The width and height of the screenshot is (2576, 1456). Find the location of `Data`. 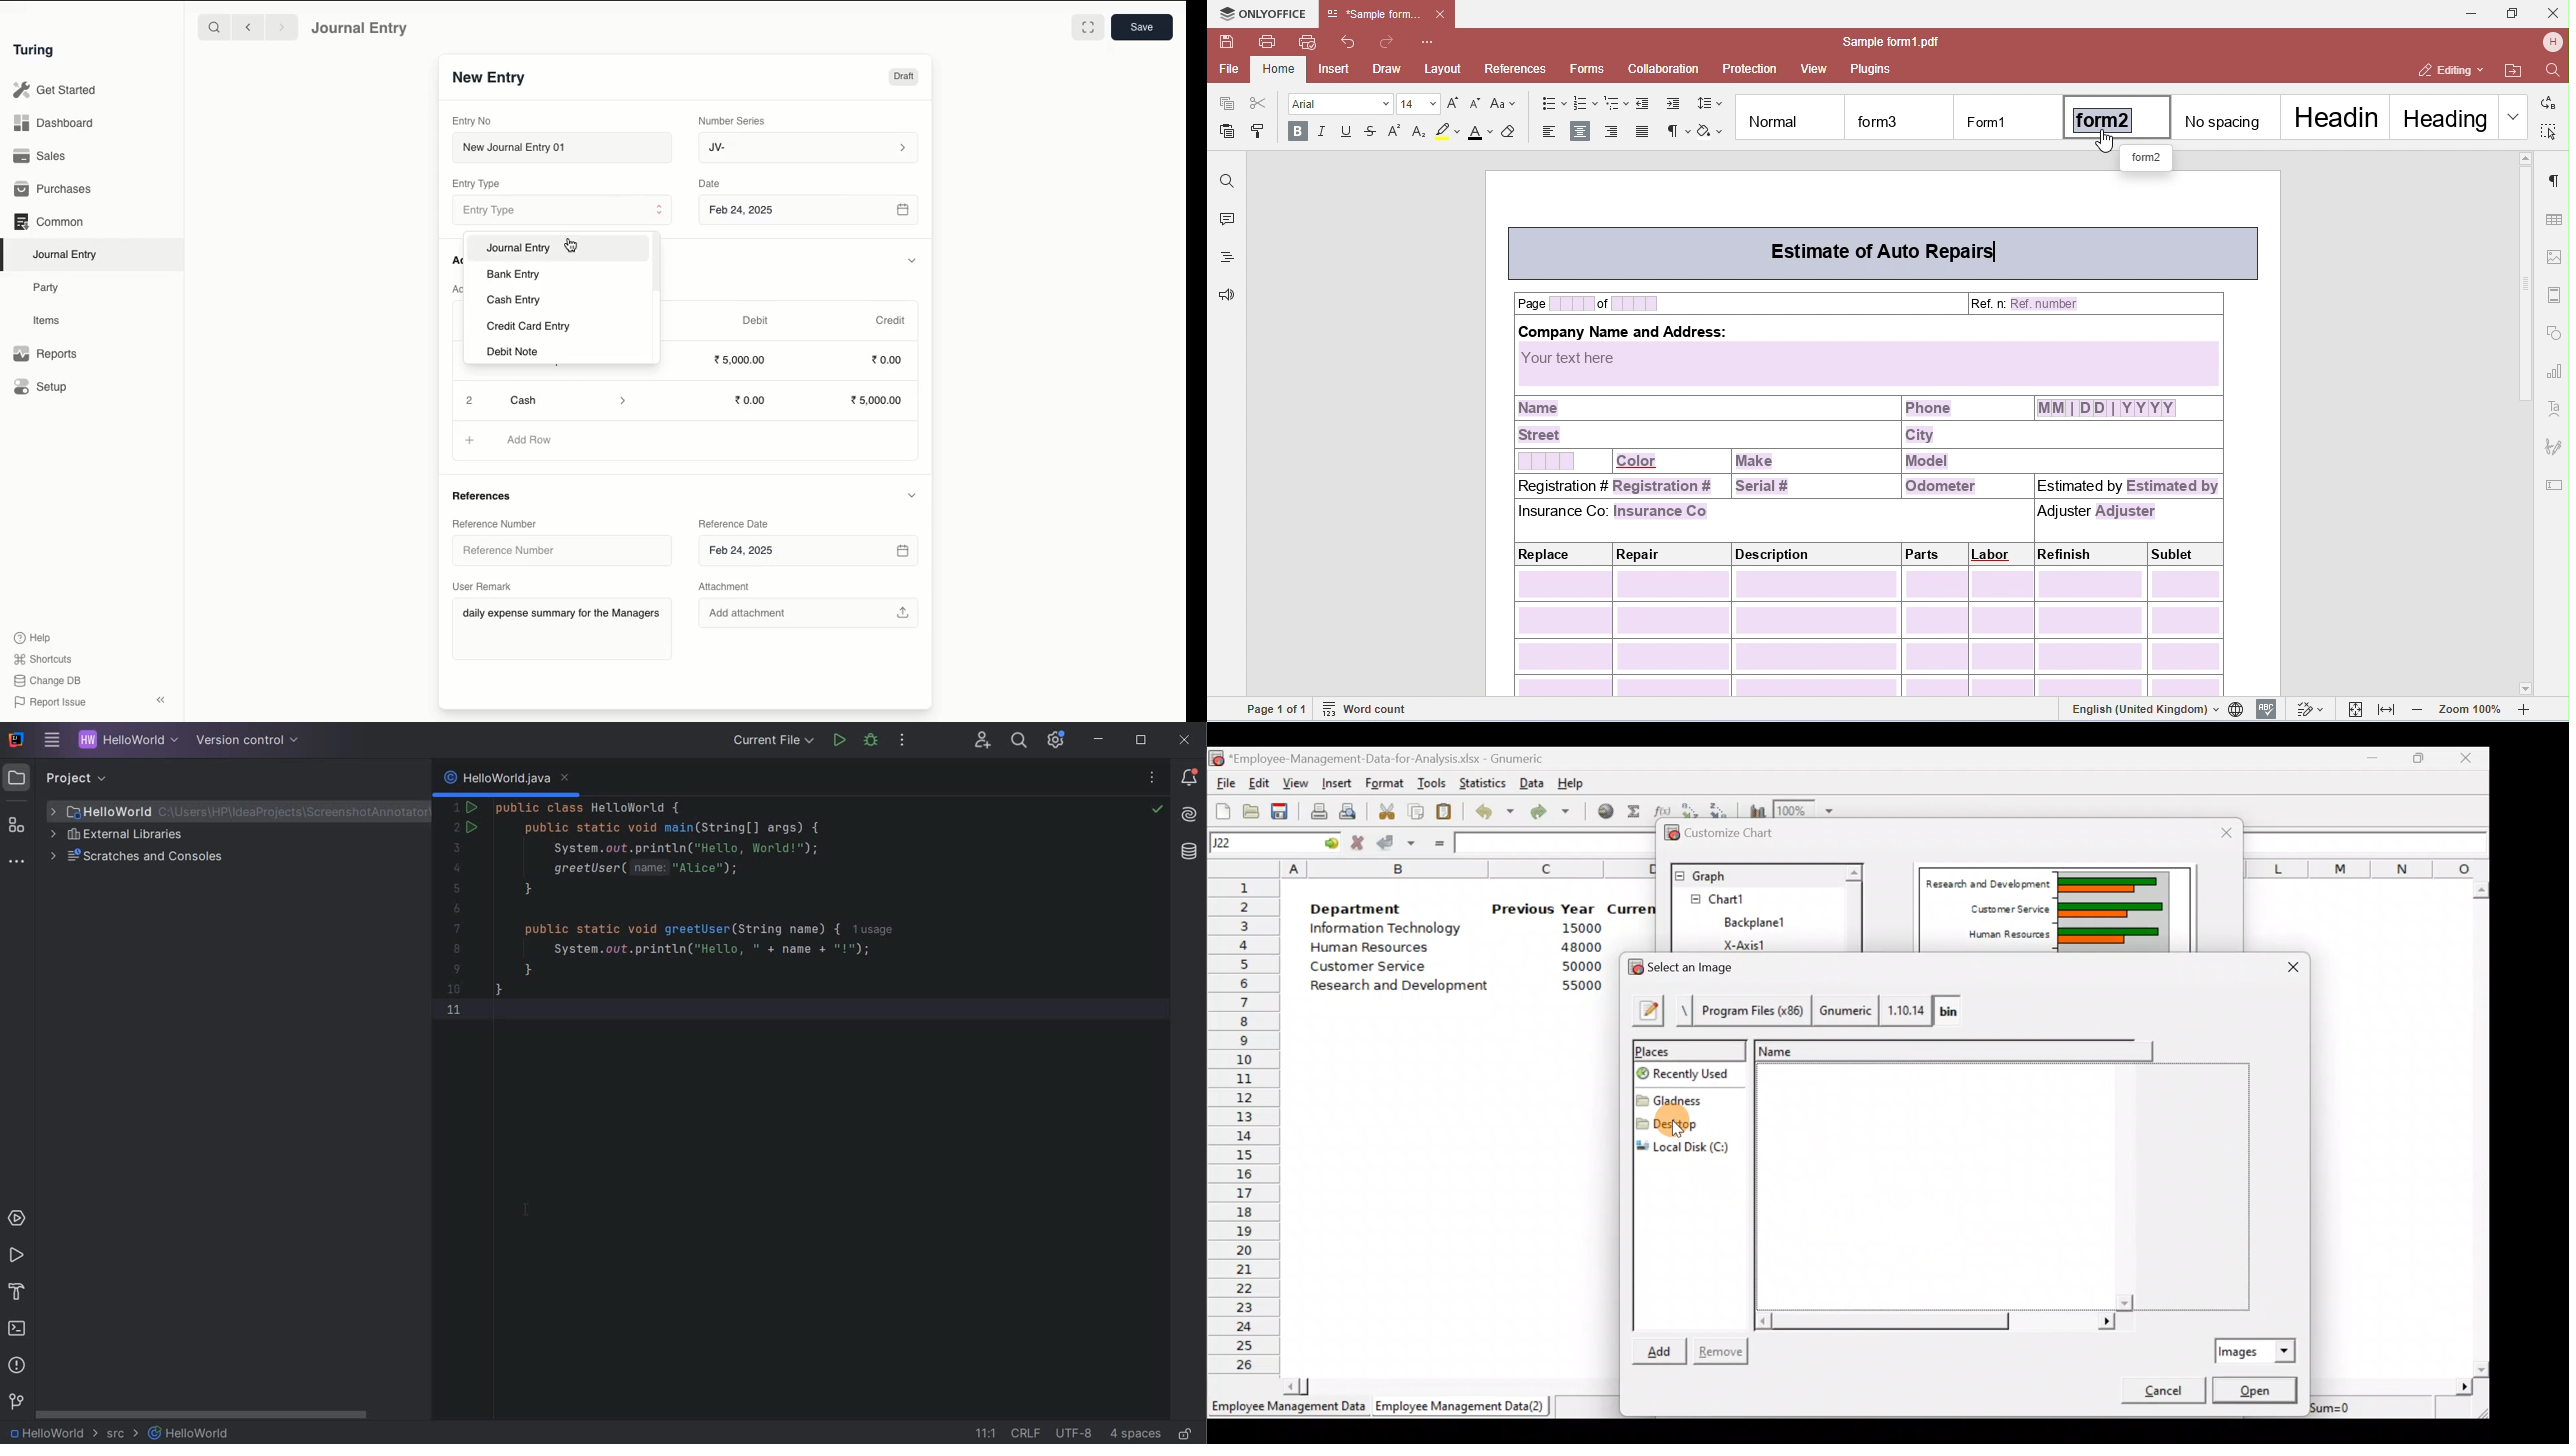

Data is located at coordinates (1533, 781).